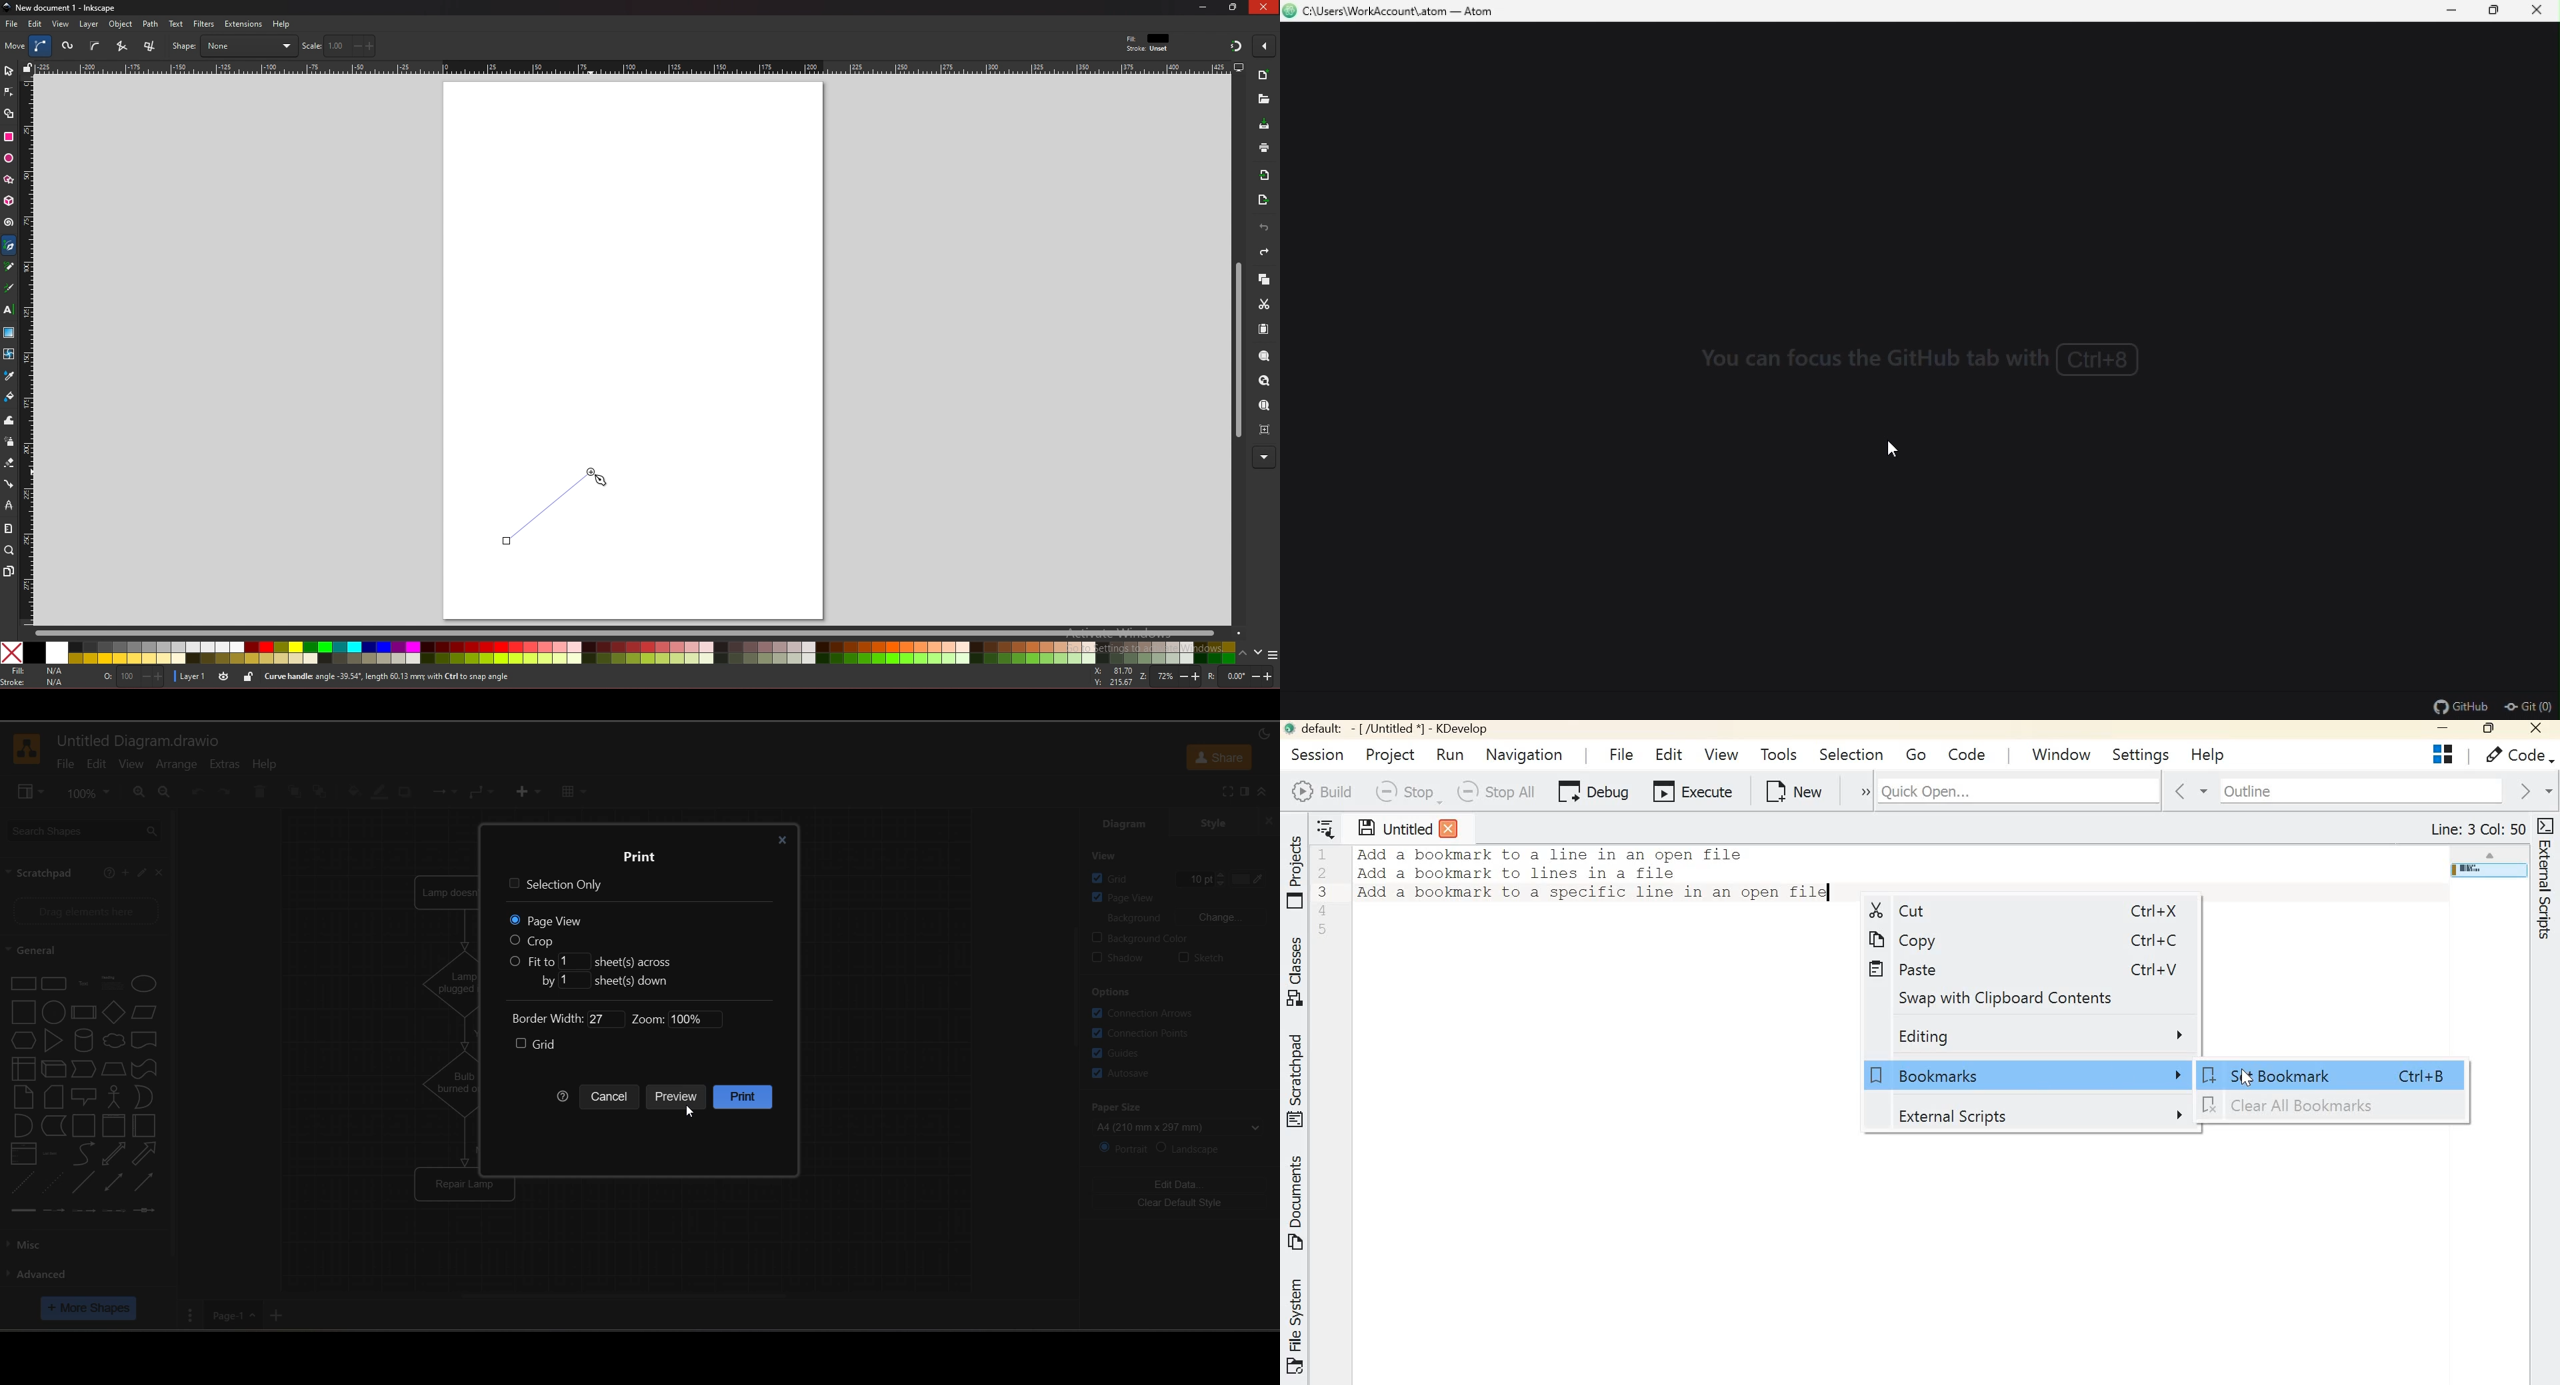  Describe the element at coordinates (95, 45) in the screenshot. I see `b spline path` at that location.